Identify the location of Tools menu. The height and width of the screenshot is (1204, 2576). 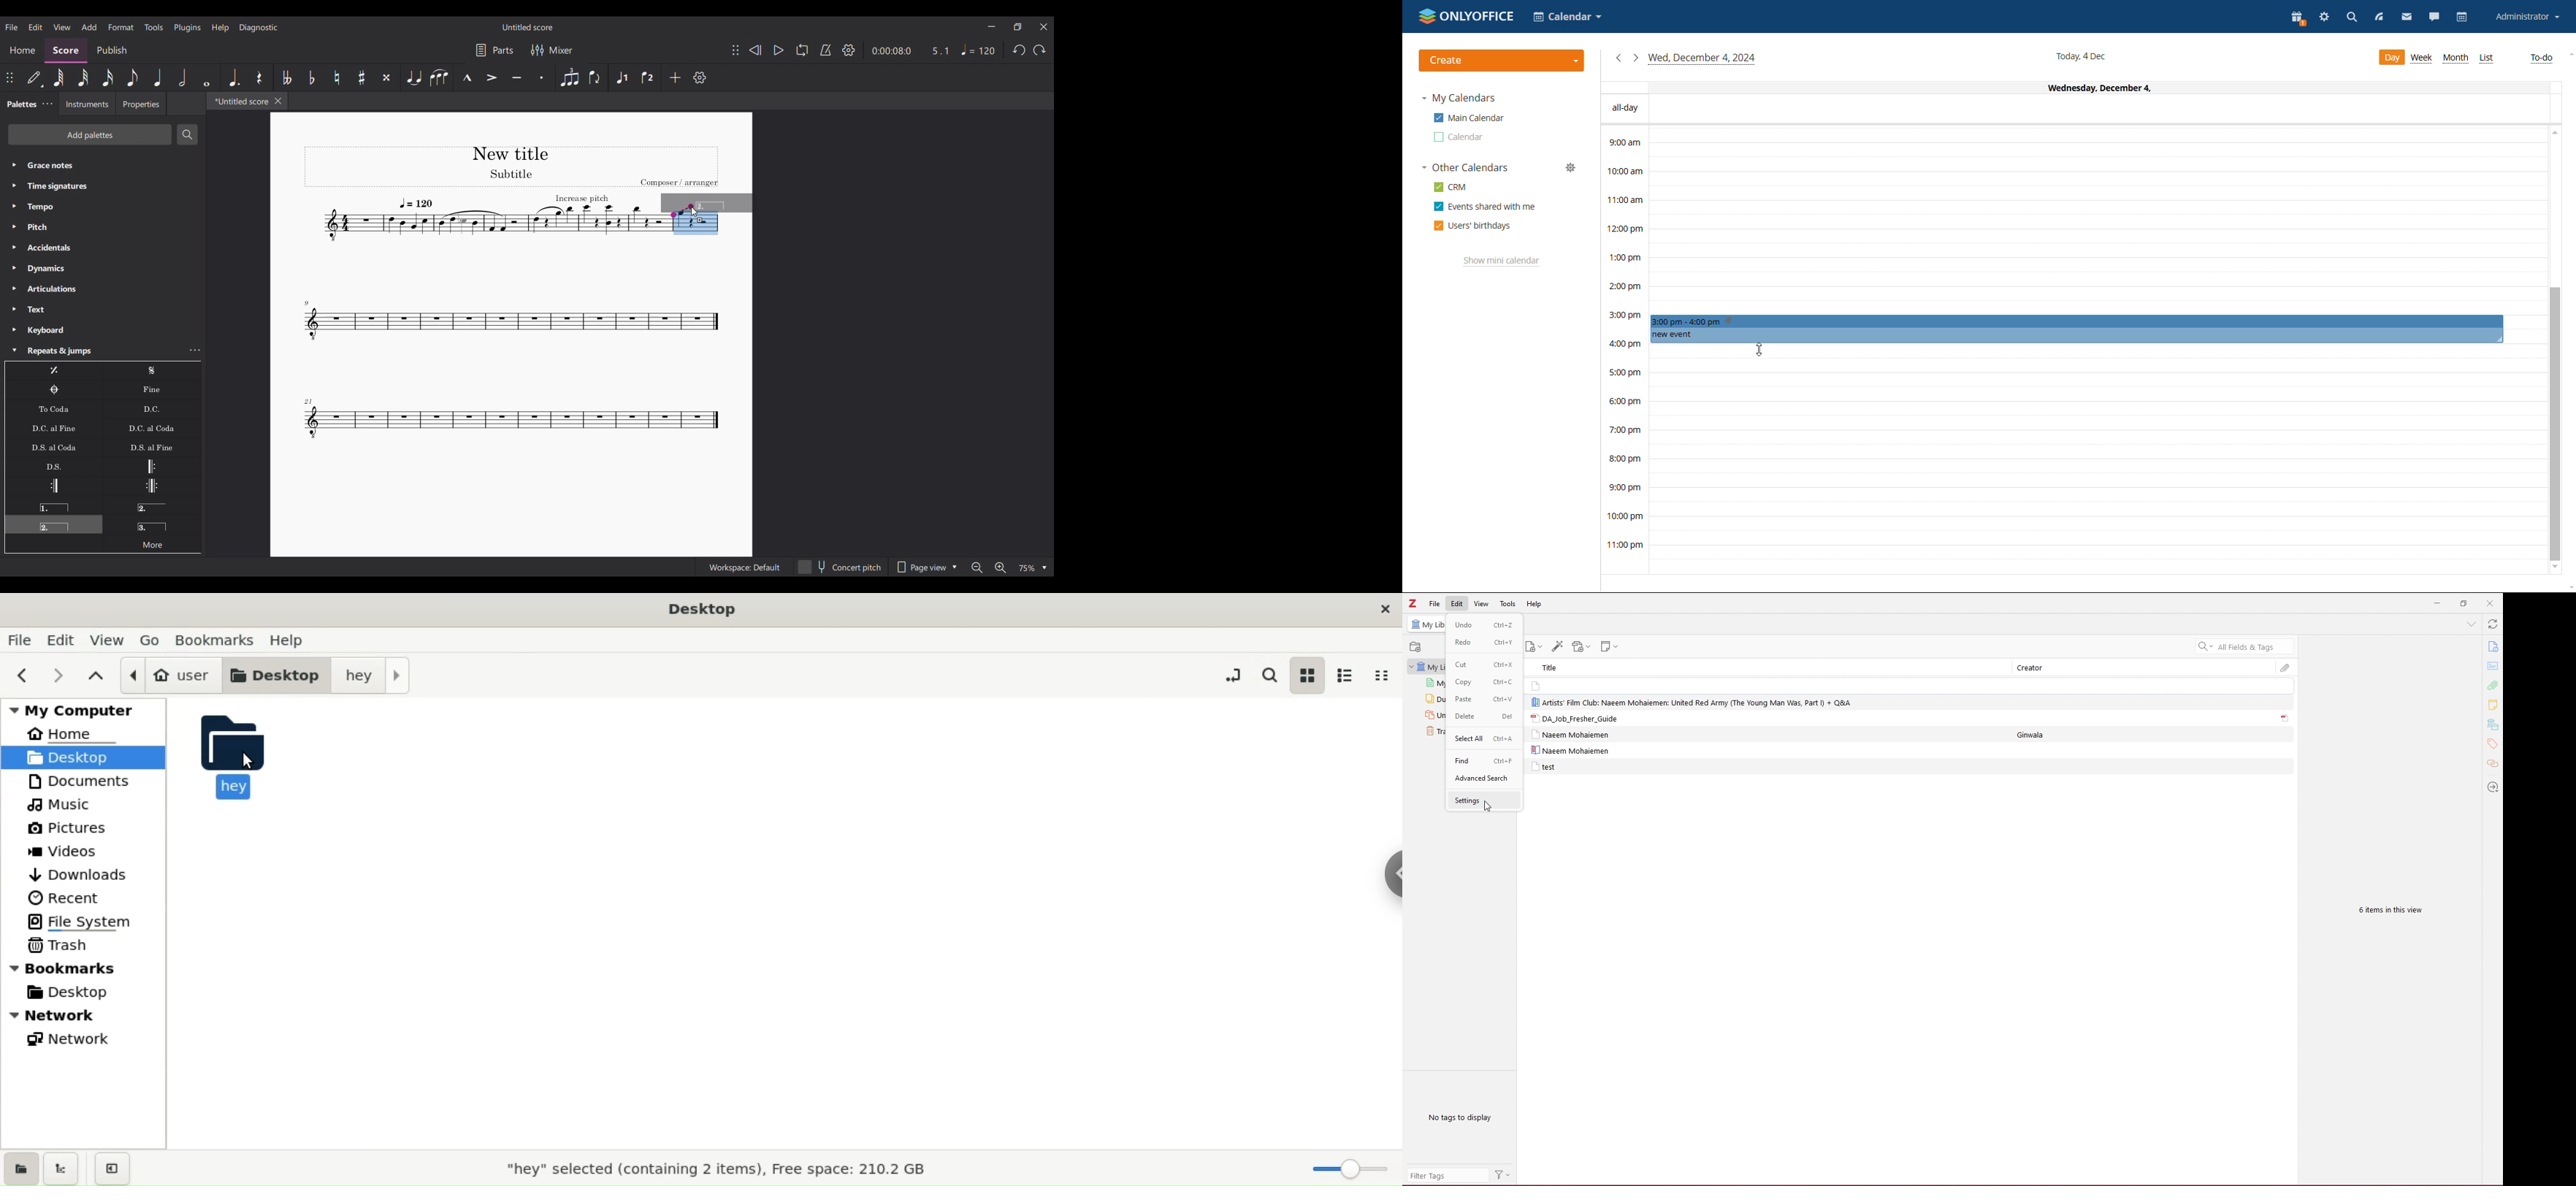
(154, 27).